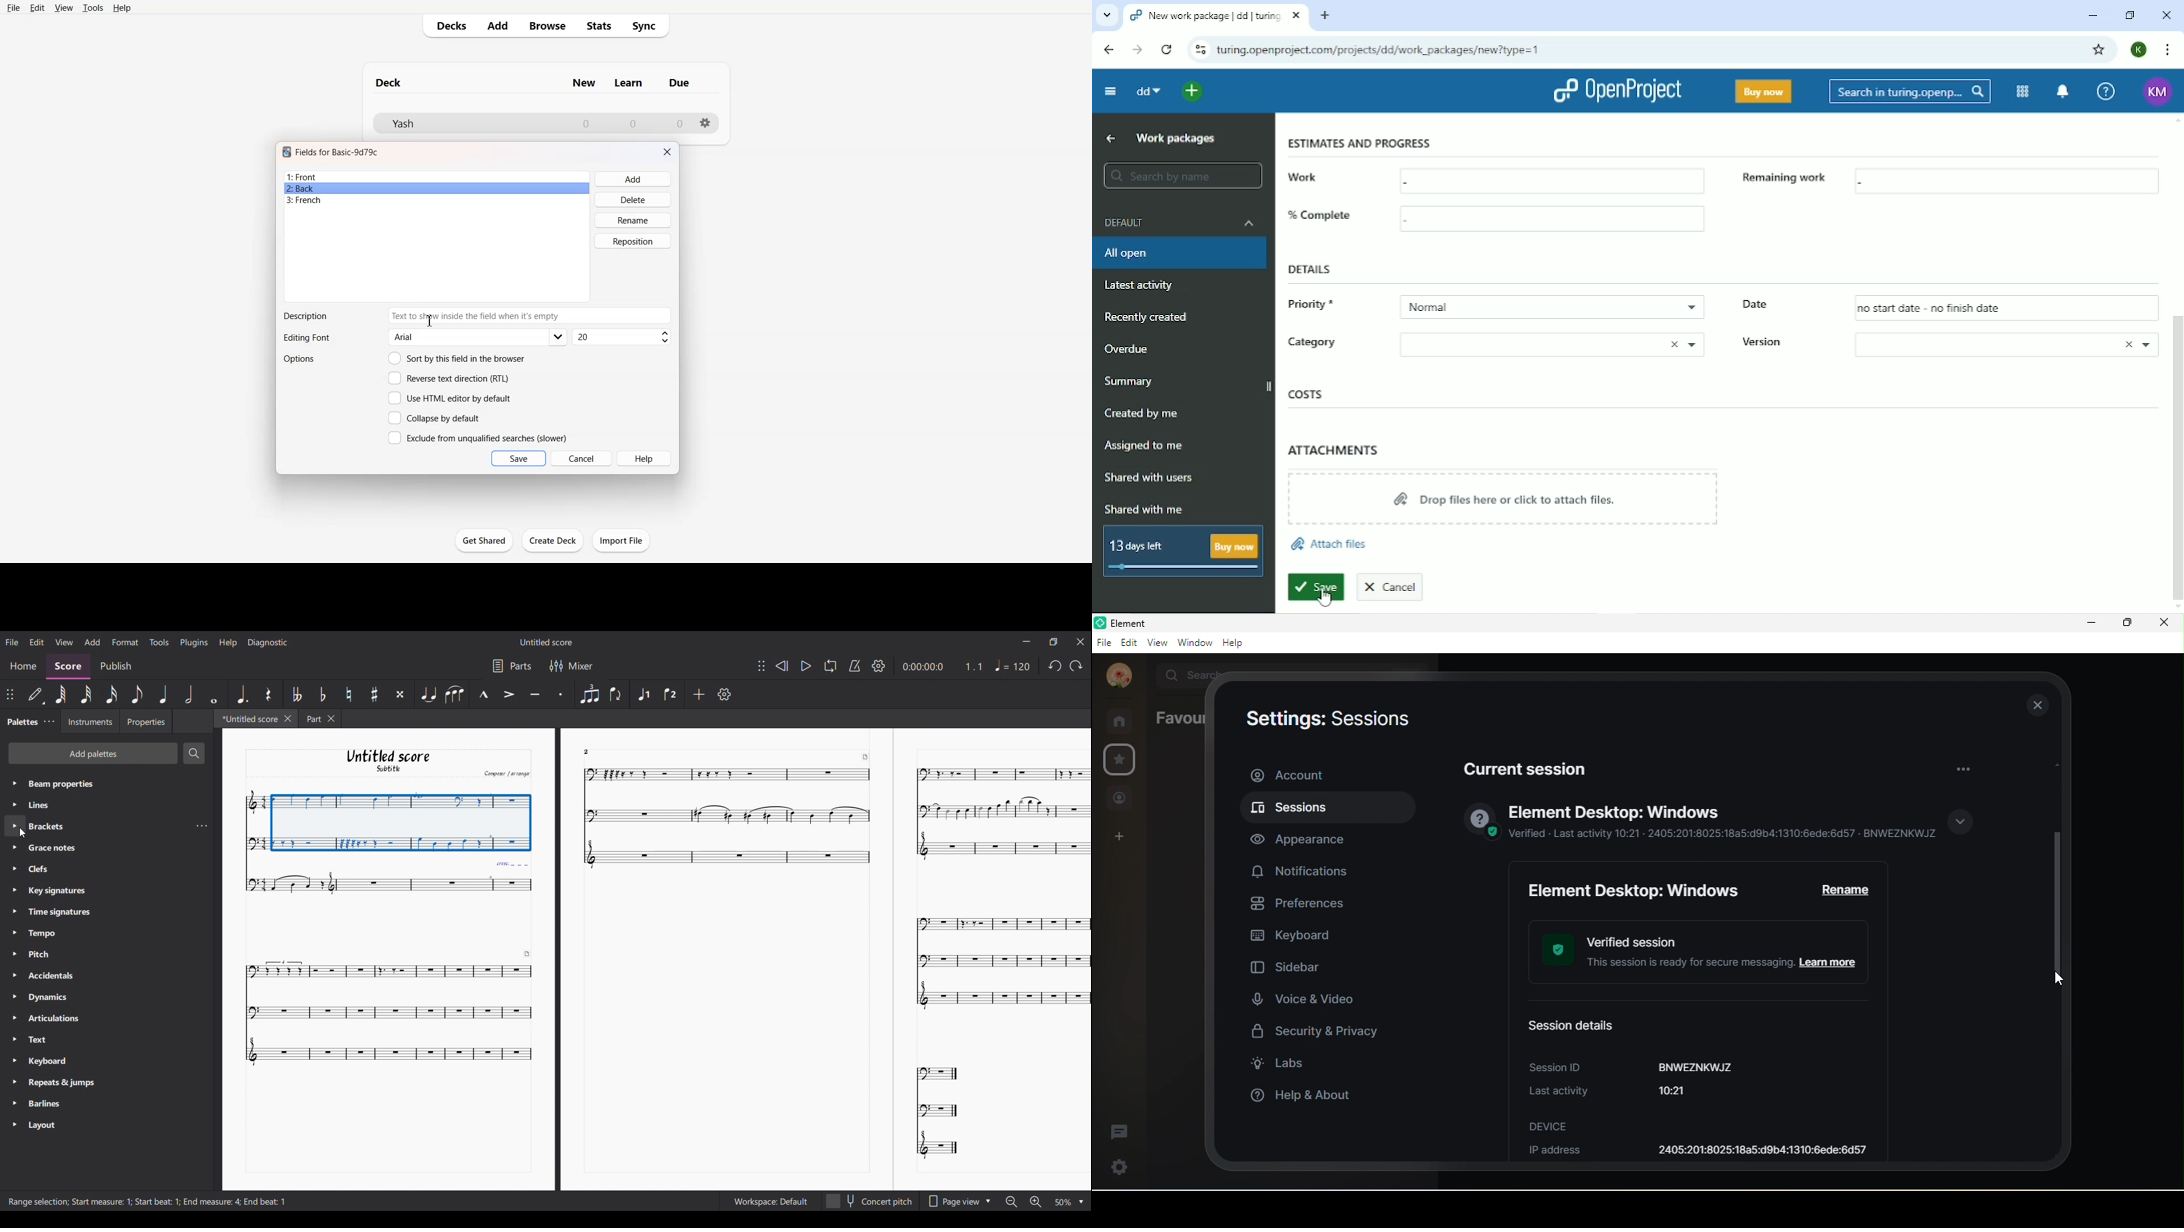 The image size is (2184, 1232). Describe the element at coordinates (14, 957) in the screenshot. I see `` at that location.